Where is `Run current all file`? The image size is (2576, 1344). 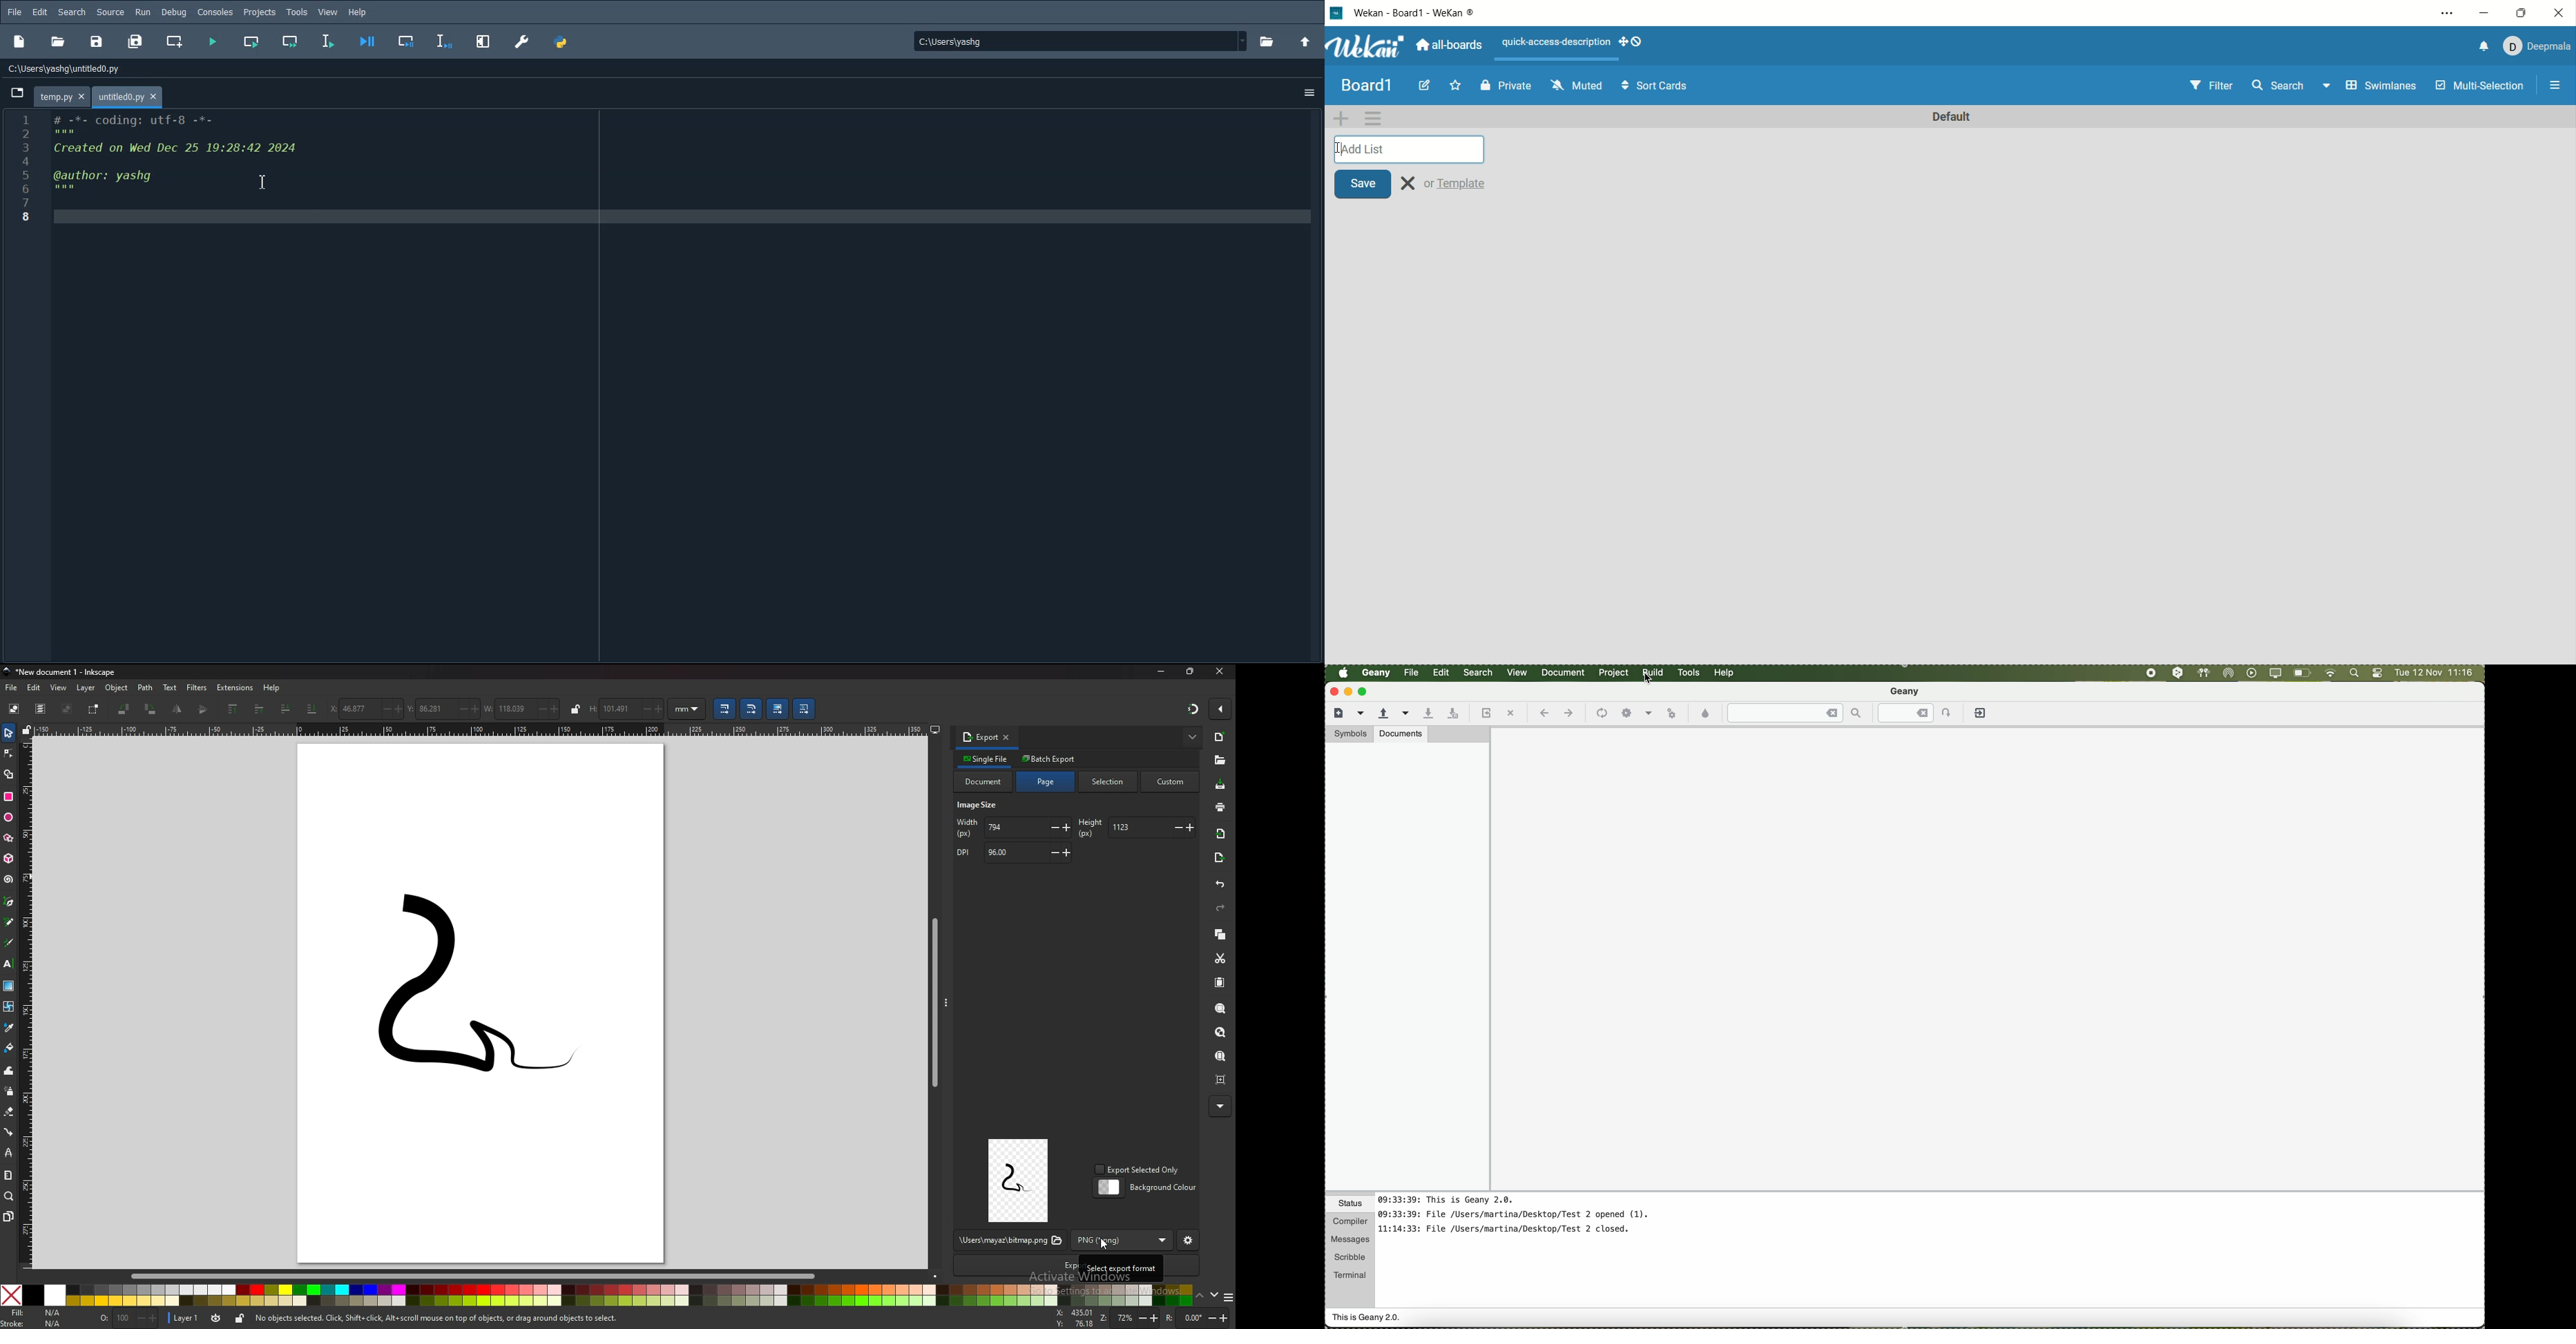 Run current all file is located at coordinates (252, 43).